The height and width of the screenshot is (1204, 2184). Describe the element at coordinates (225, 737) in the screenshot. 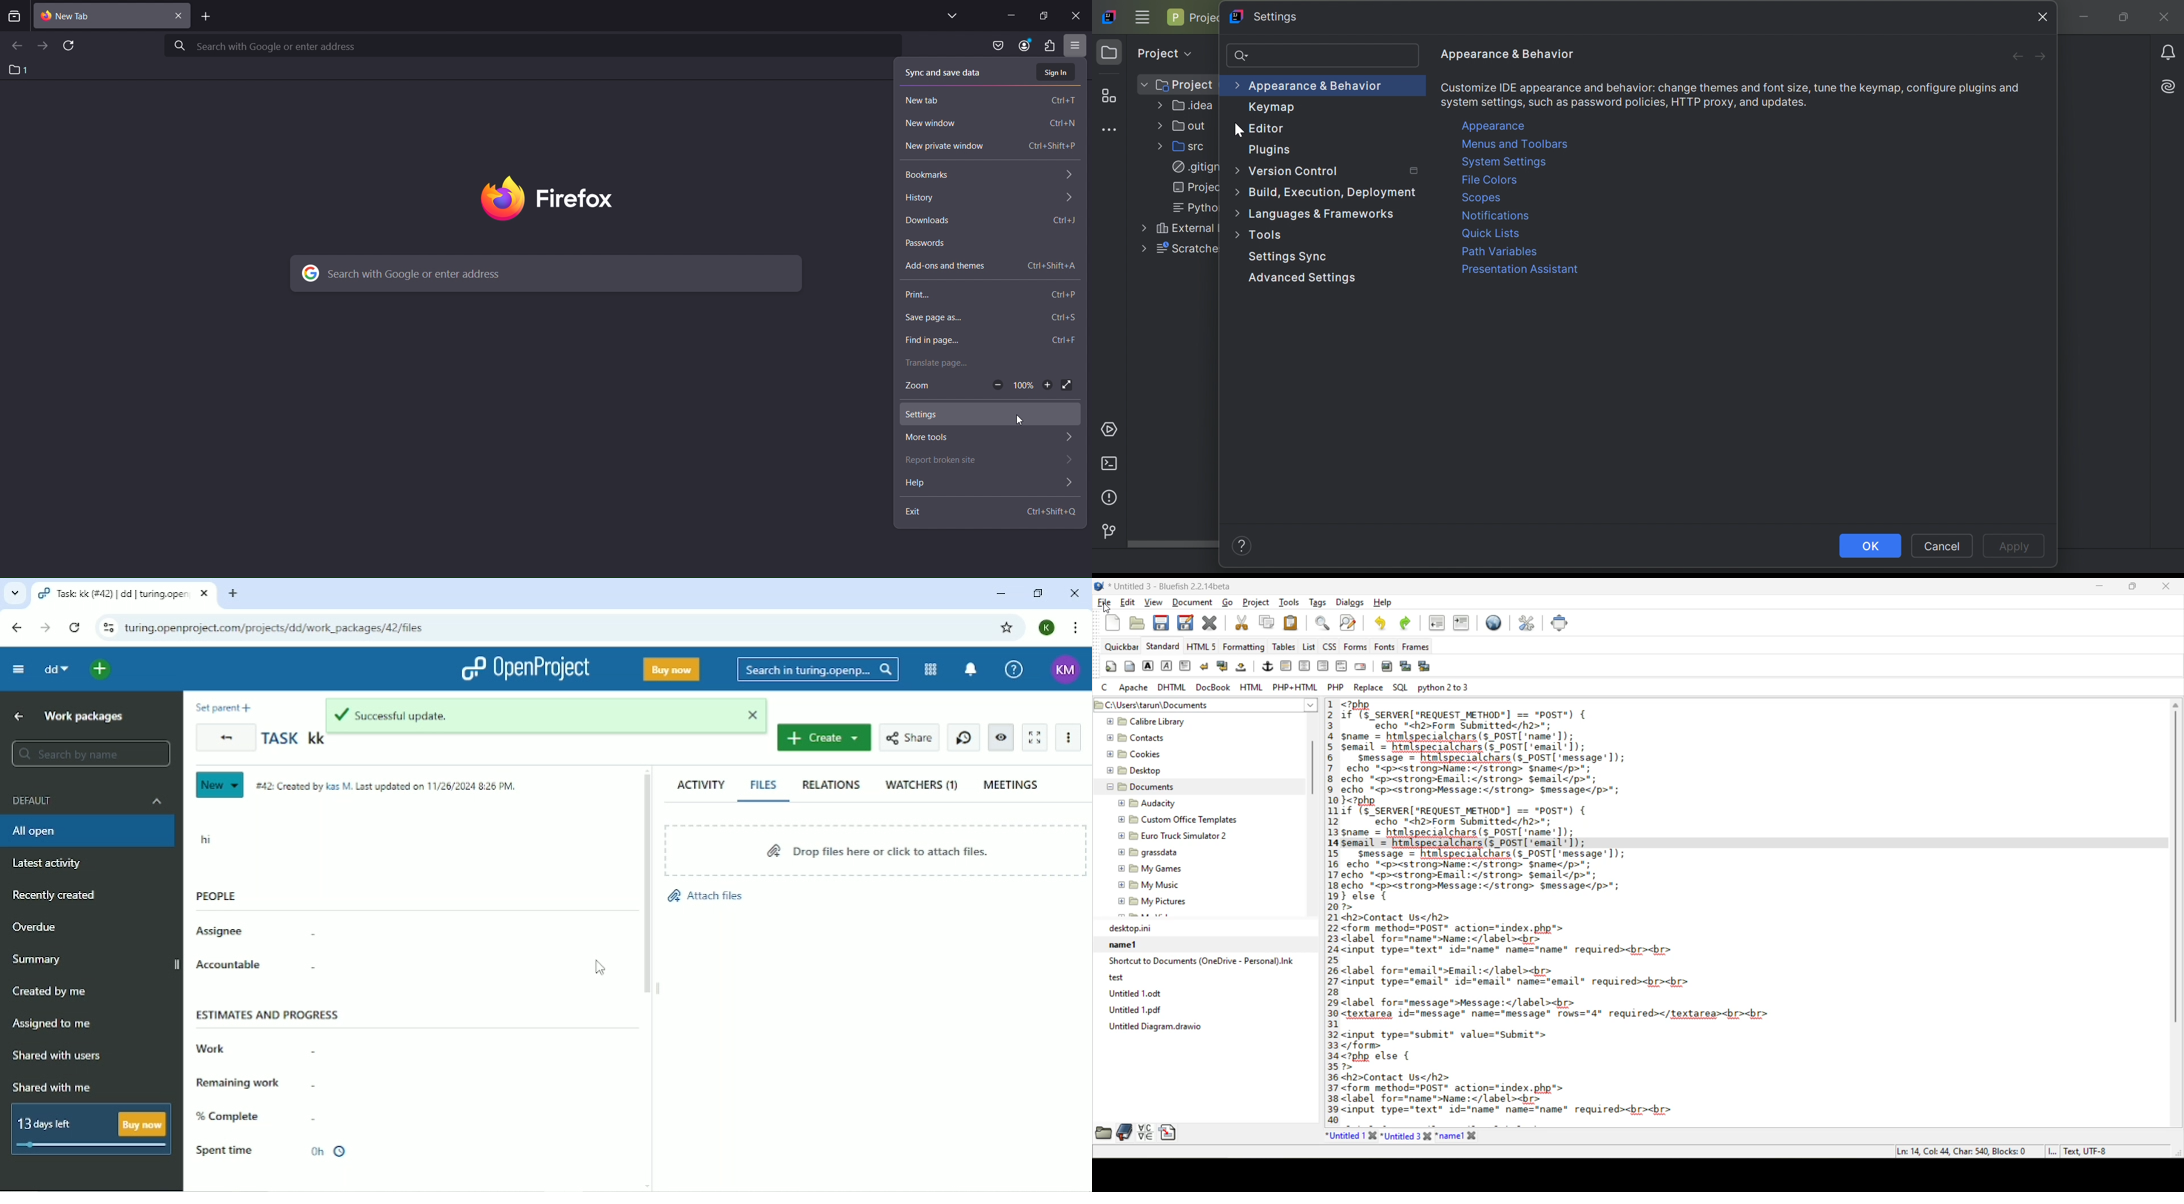

I see `Back` at that location.